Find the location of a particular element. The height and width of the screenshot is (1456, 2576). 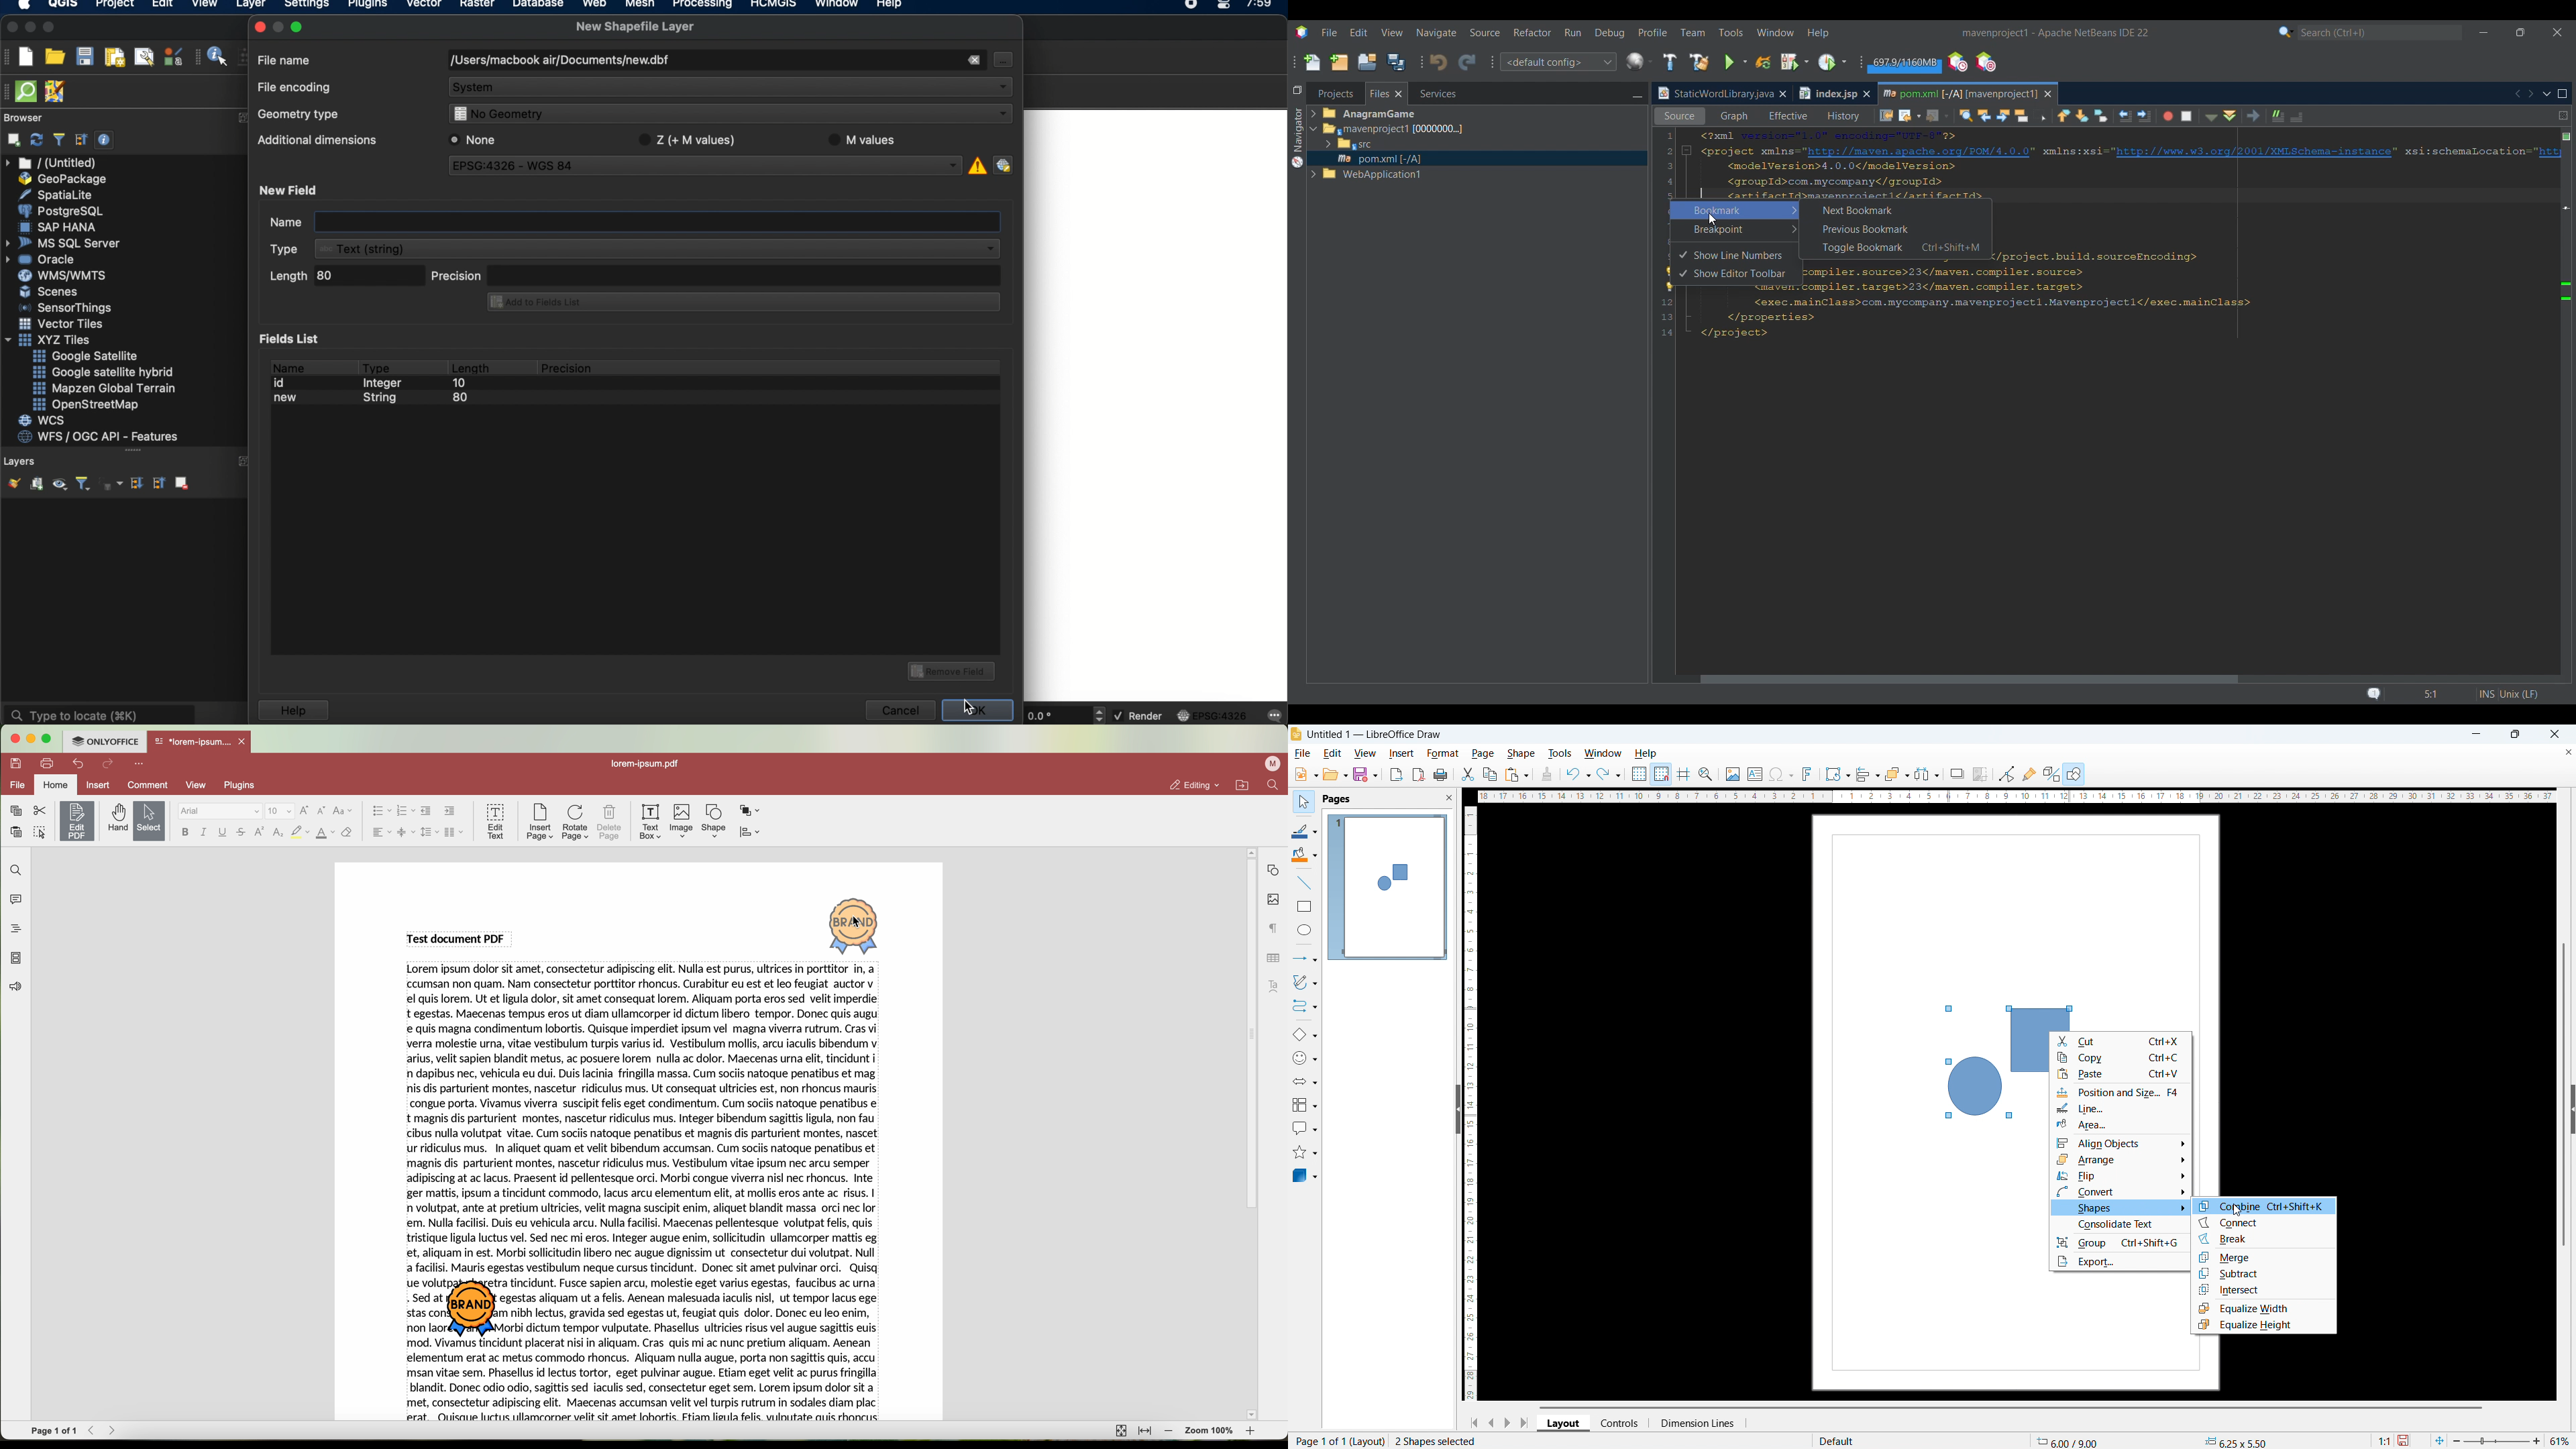

page thumbnails is located at coordinates (15, 958).